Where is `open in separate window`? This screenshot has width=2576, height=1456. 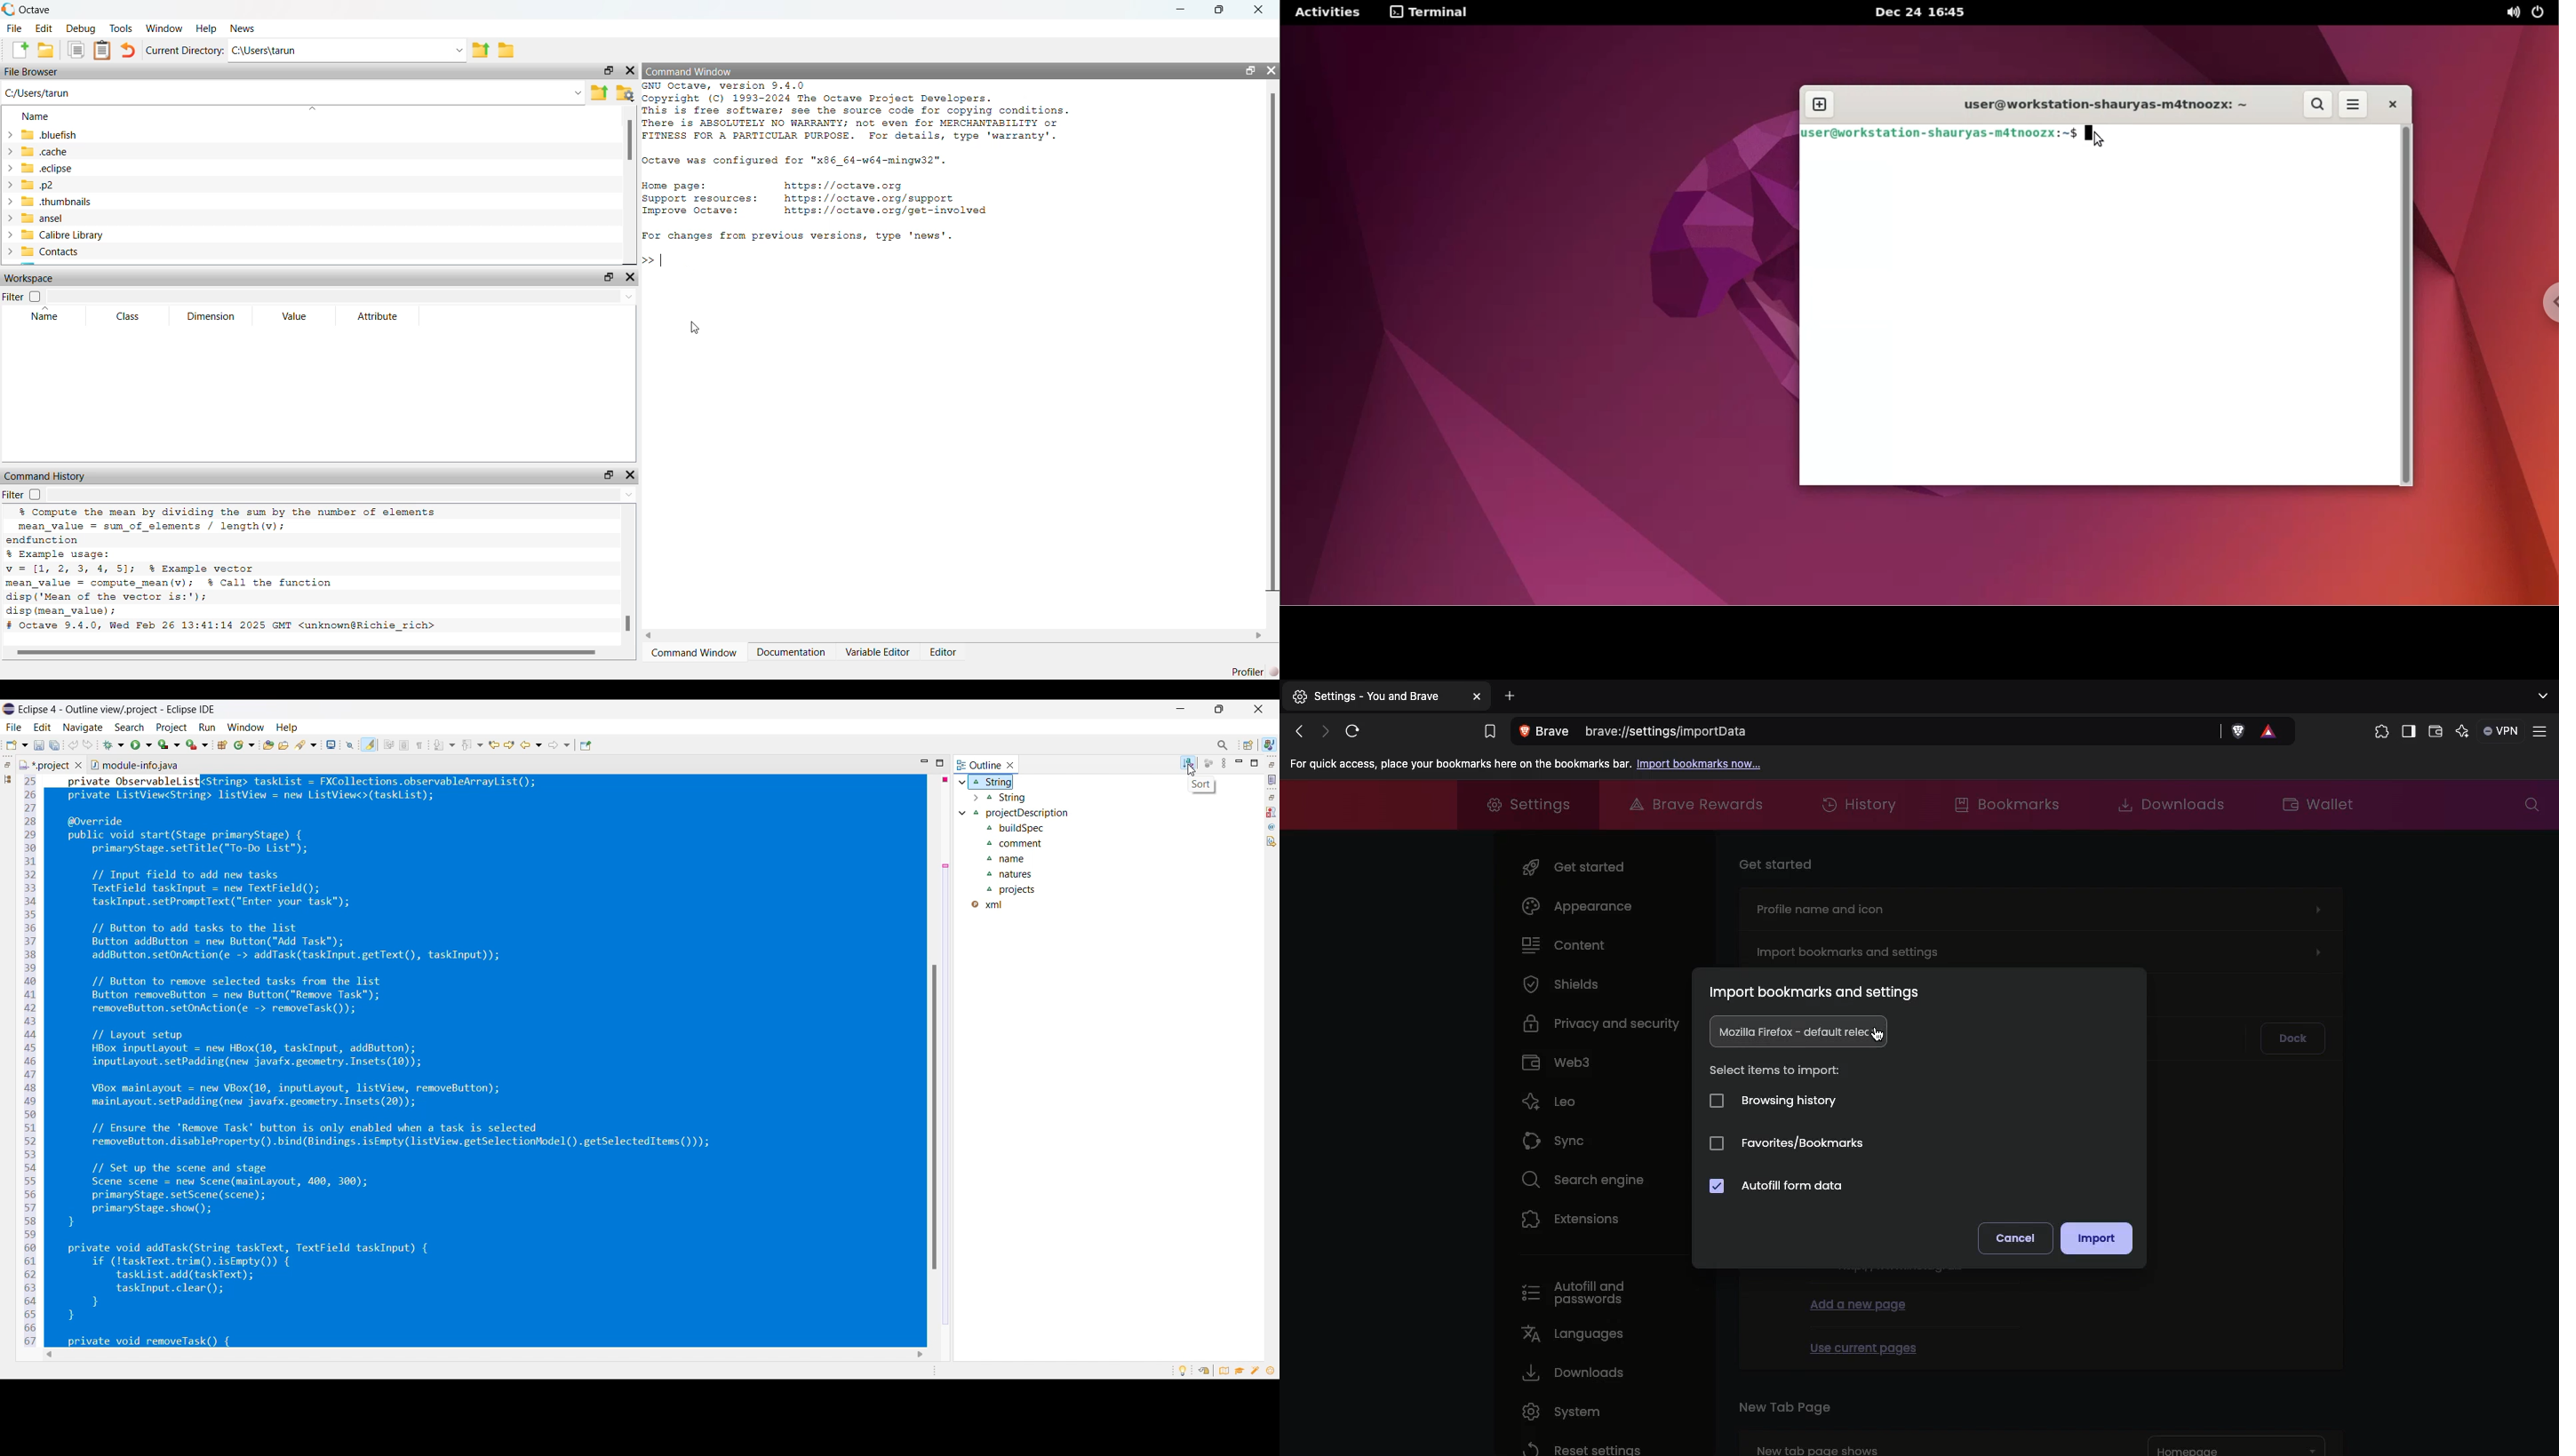
open in separate window is located at coordinates (609, 70).